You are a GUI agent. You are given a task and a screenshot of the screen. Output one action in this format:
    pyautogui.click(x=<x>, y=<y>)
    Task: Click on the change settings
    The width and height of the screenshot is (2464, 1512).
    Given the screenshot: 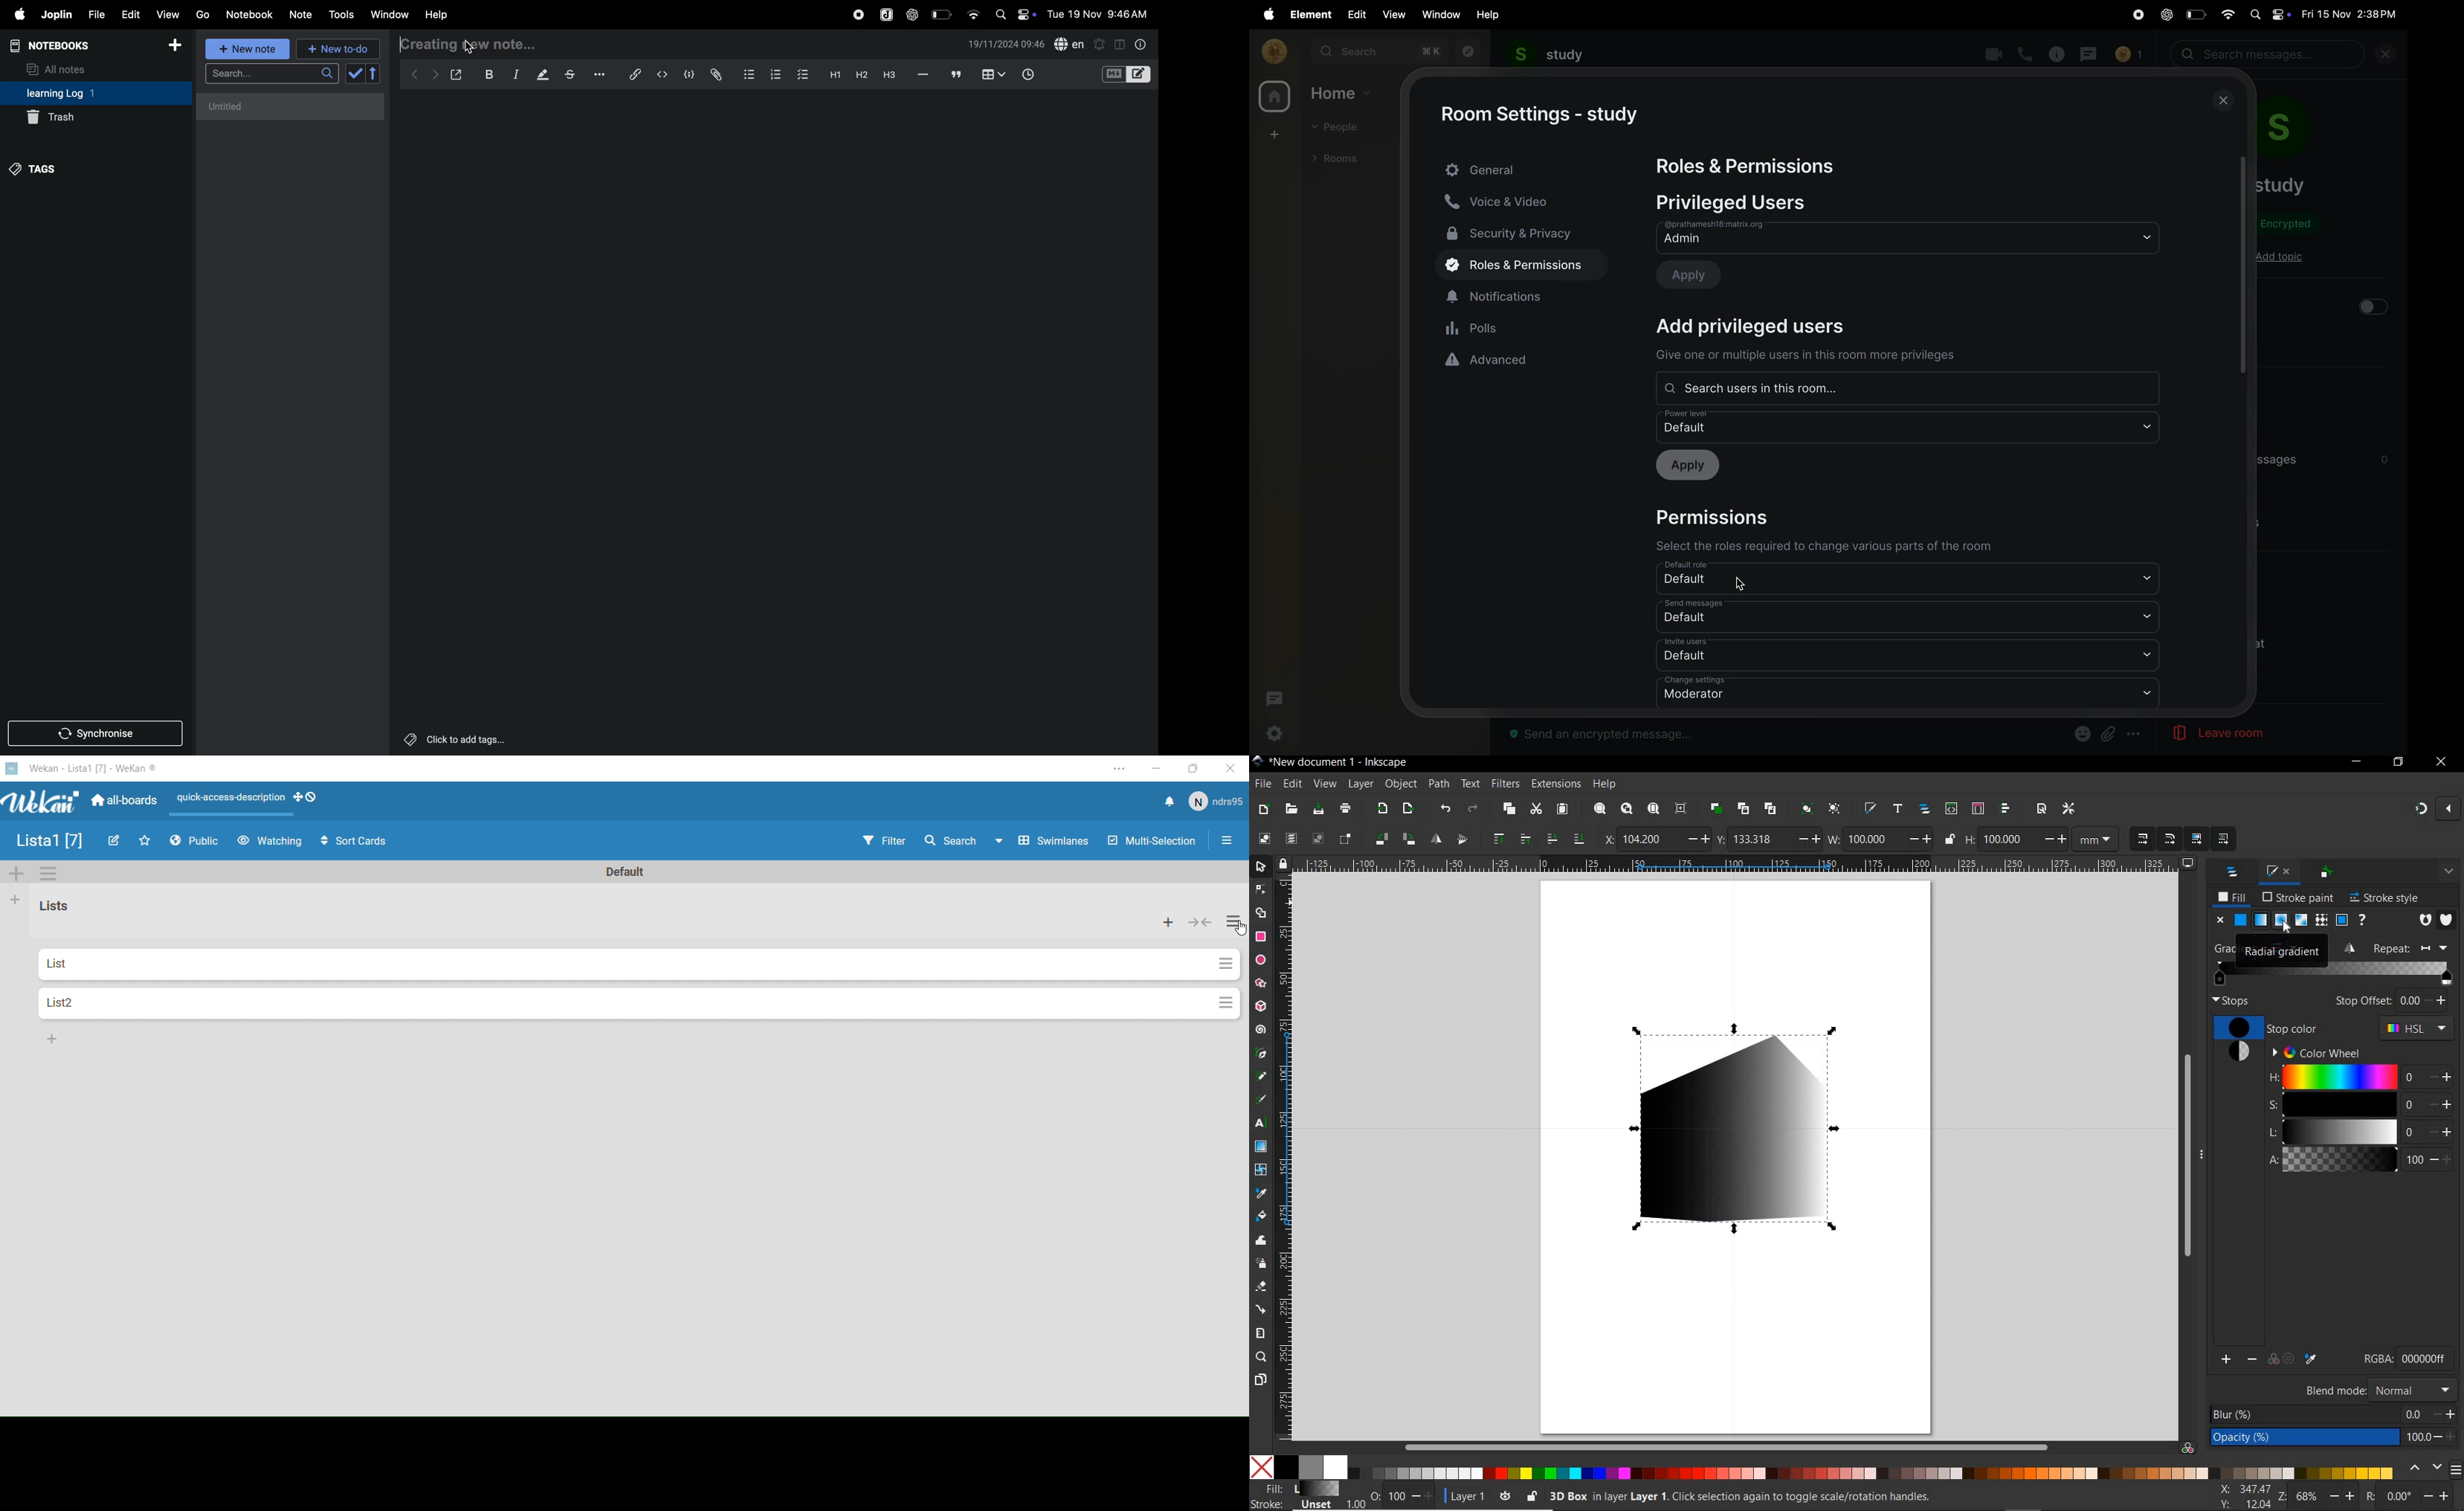 What is the action you would take?
    pyautogui.click(x=1907, y=693)
    